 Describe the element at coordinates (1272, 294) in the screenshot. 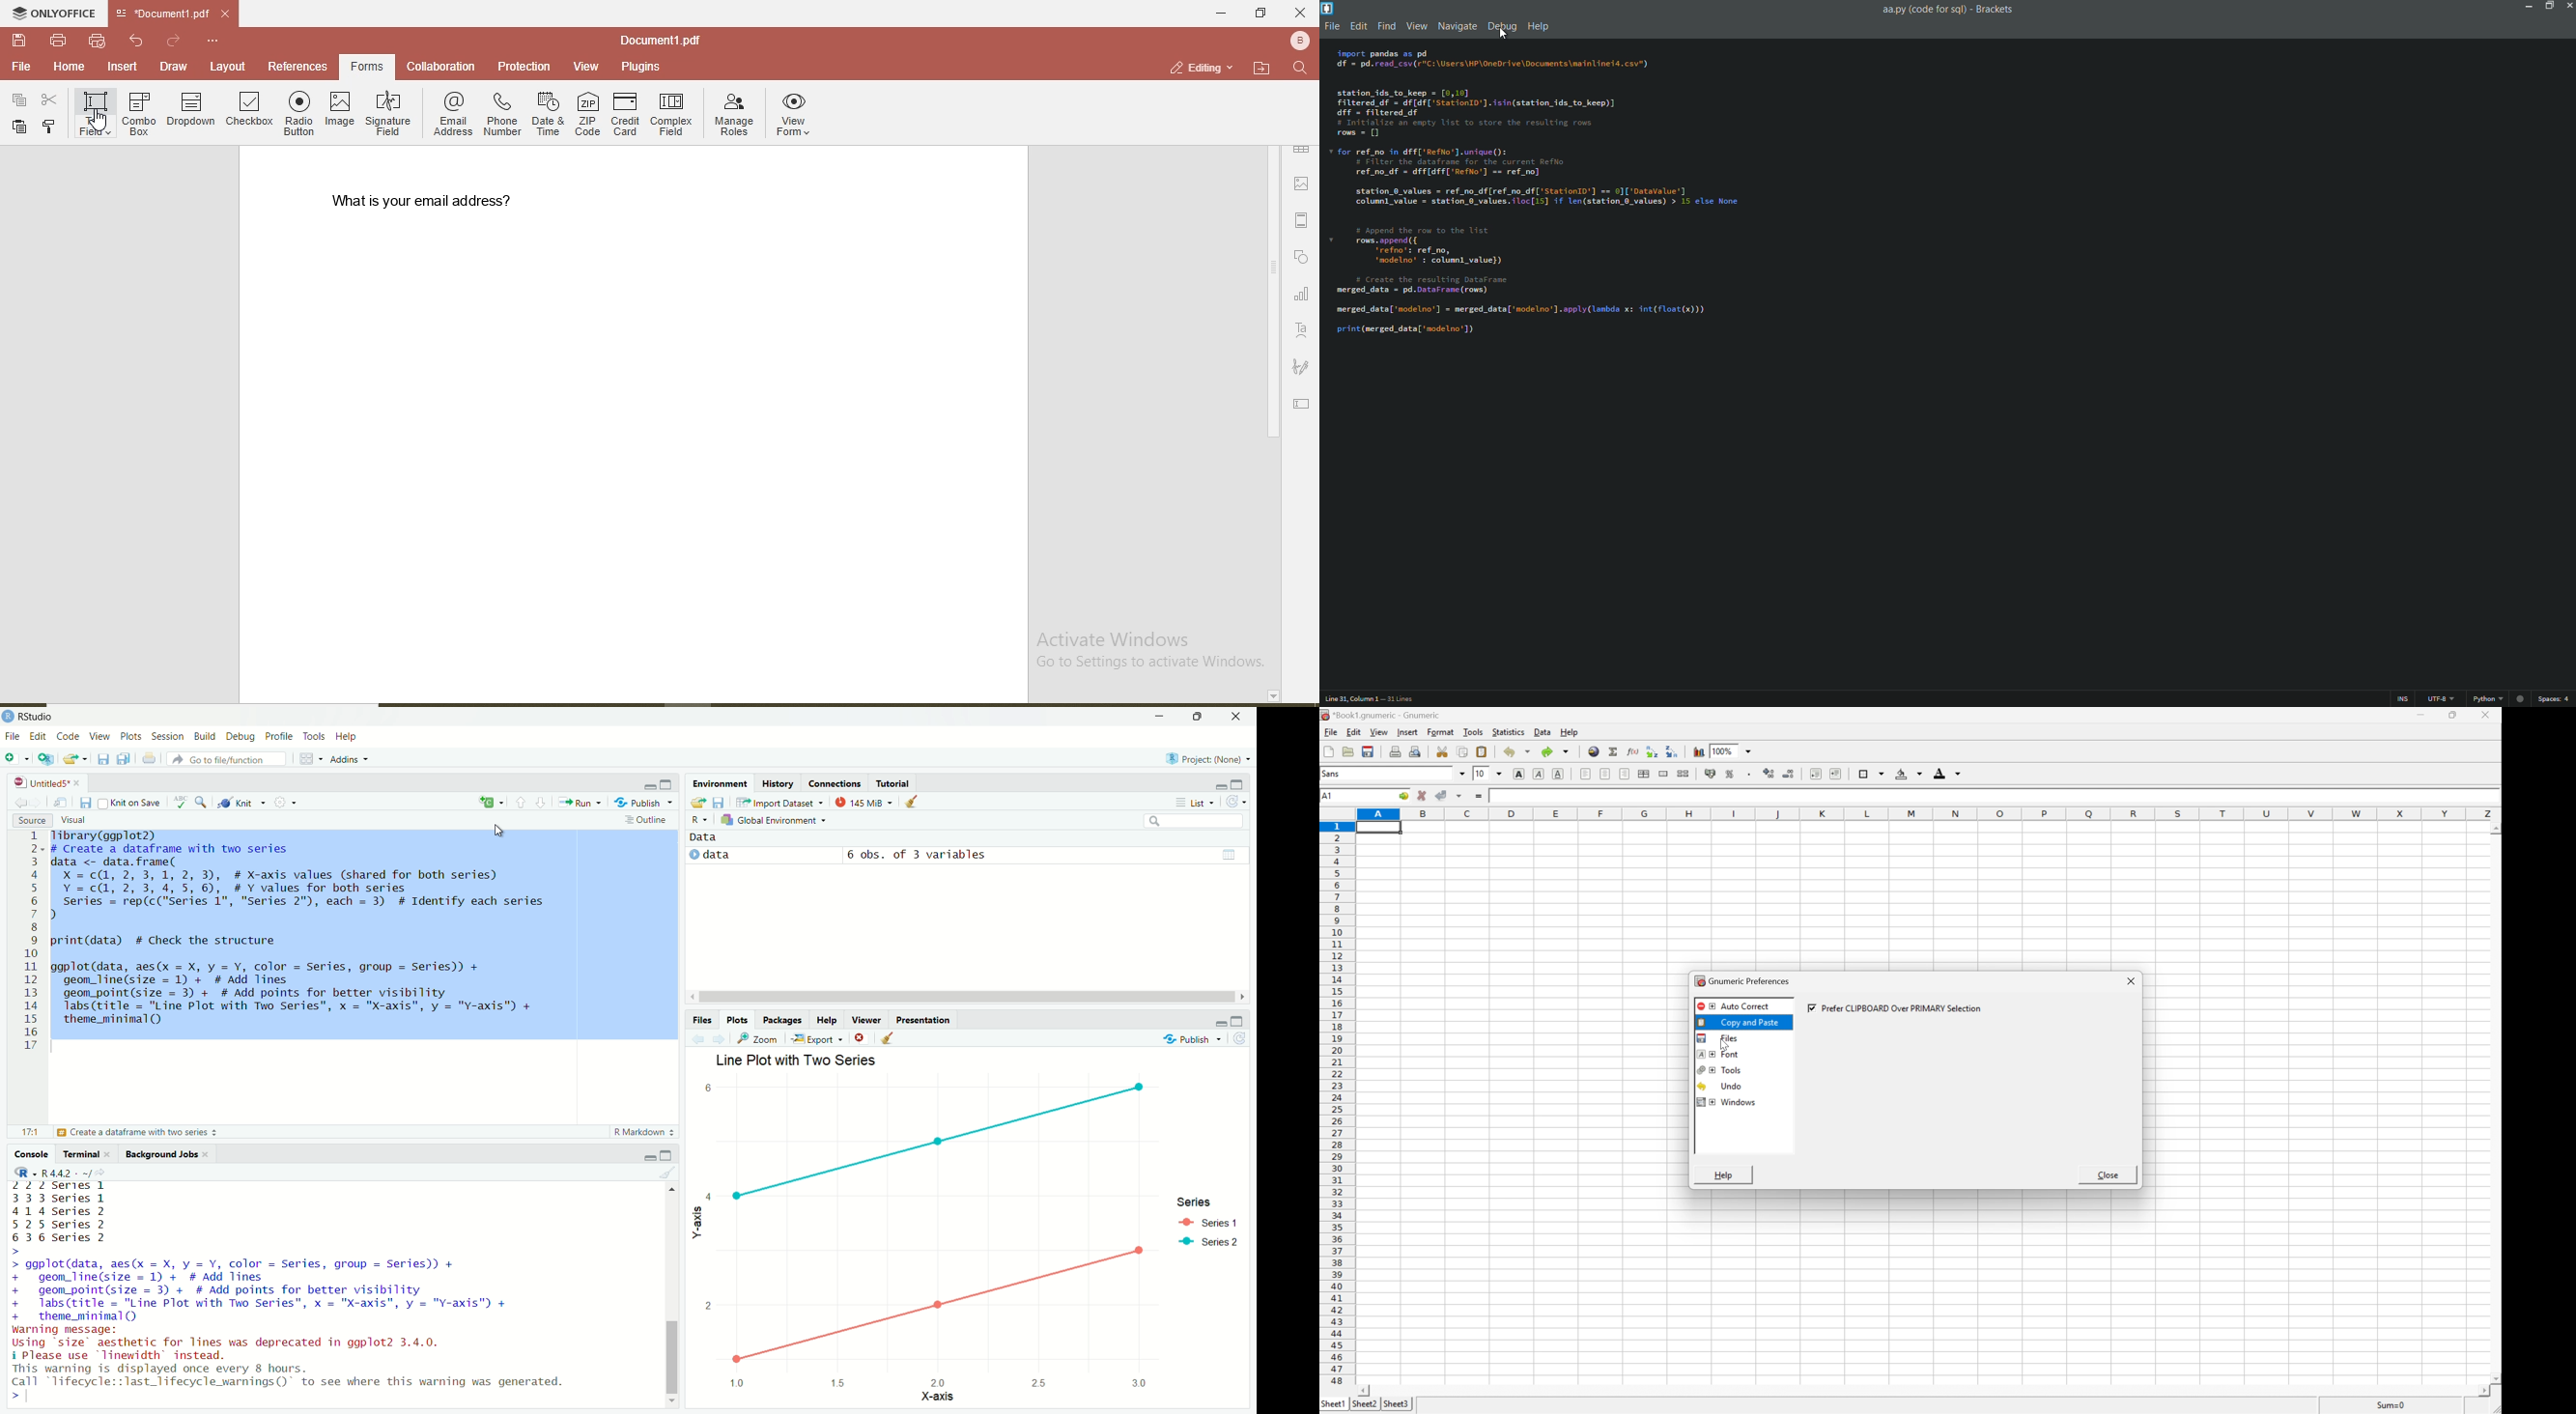

I see `vertical scroll bar` at that location.